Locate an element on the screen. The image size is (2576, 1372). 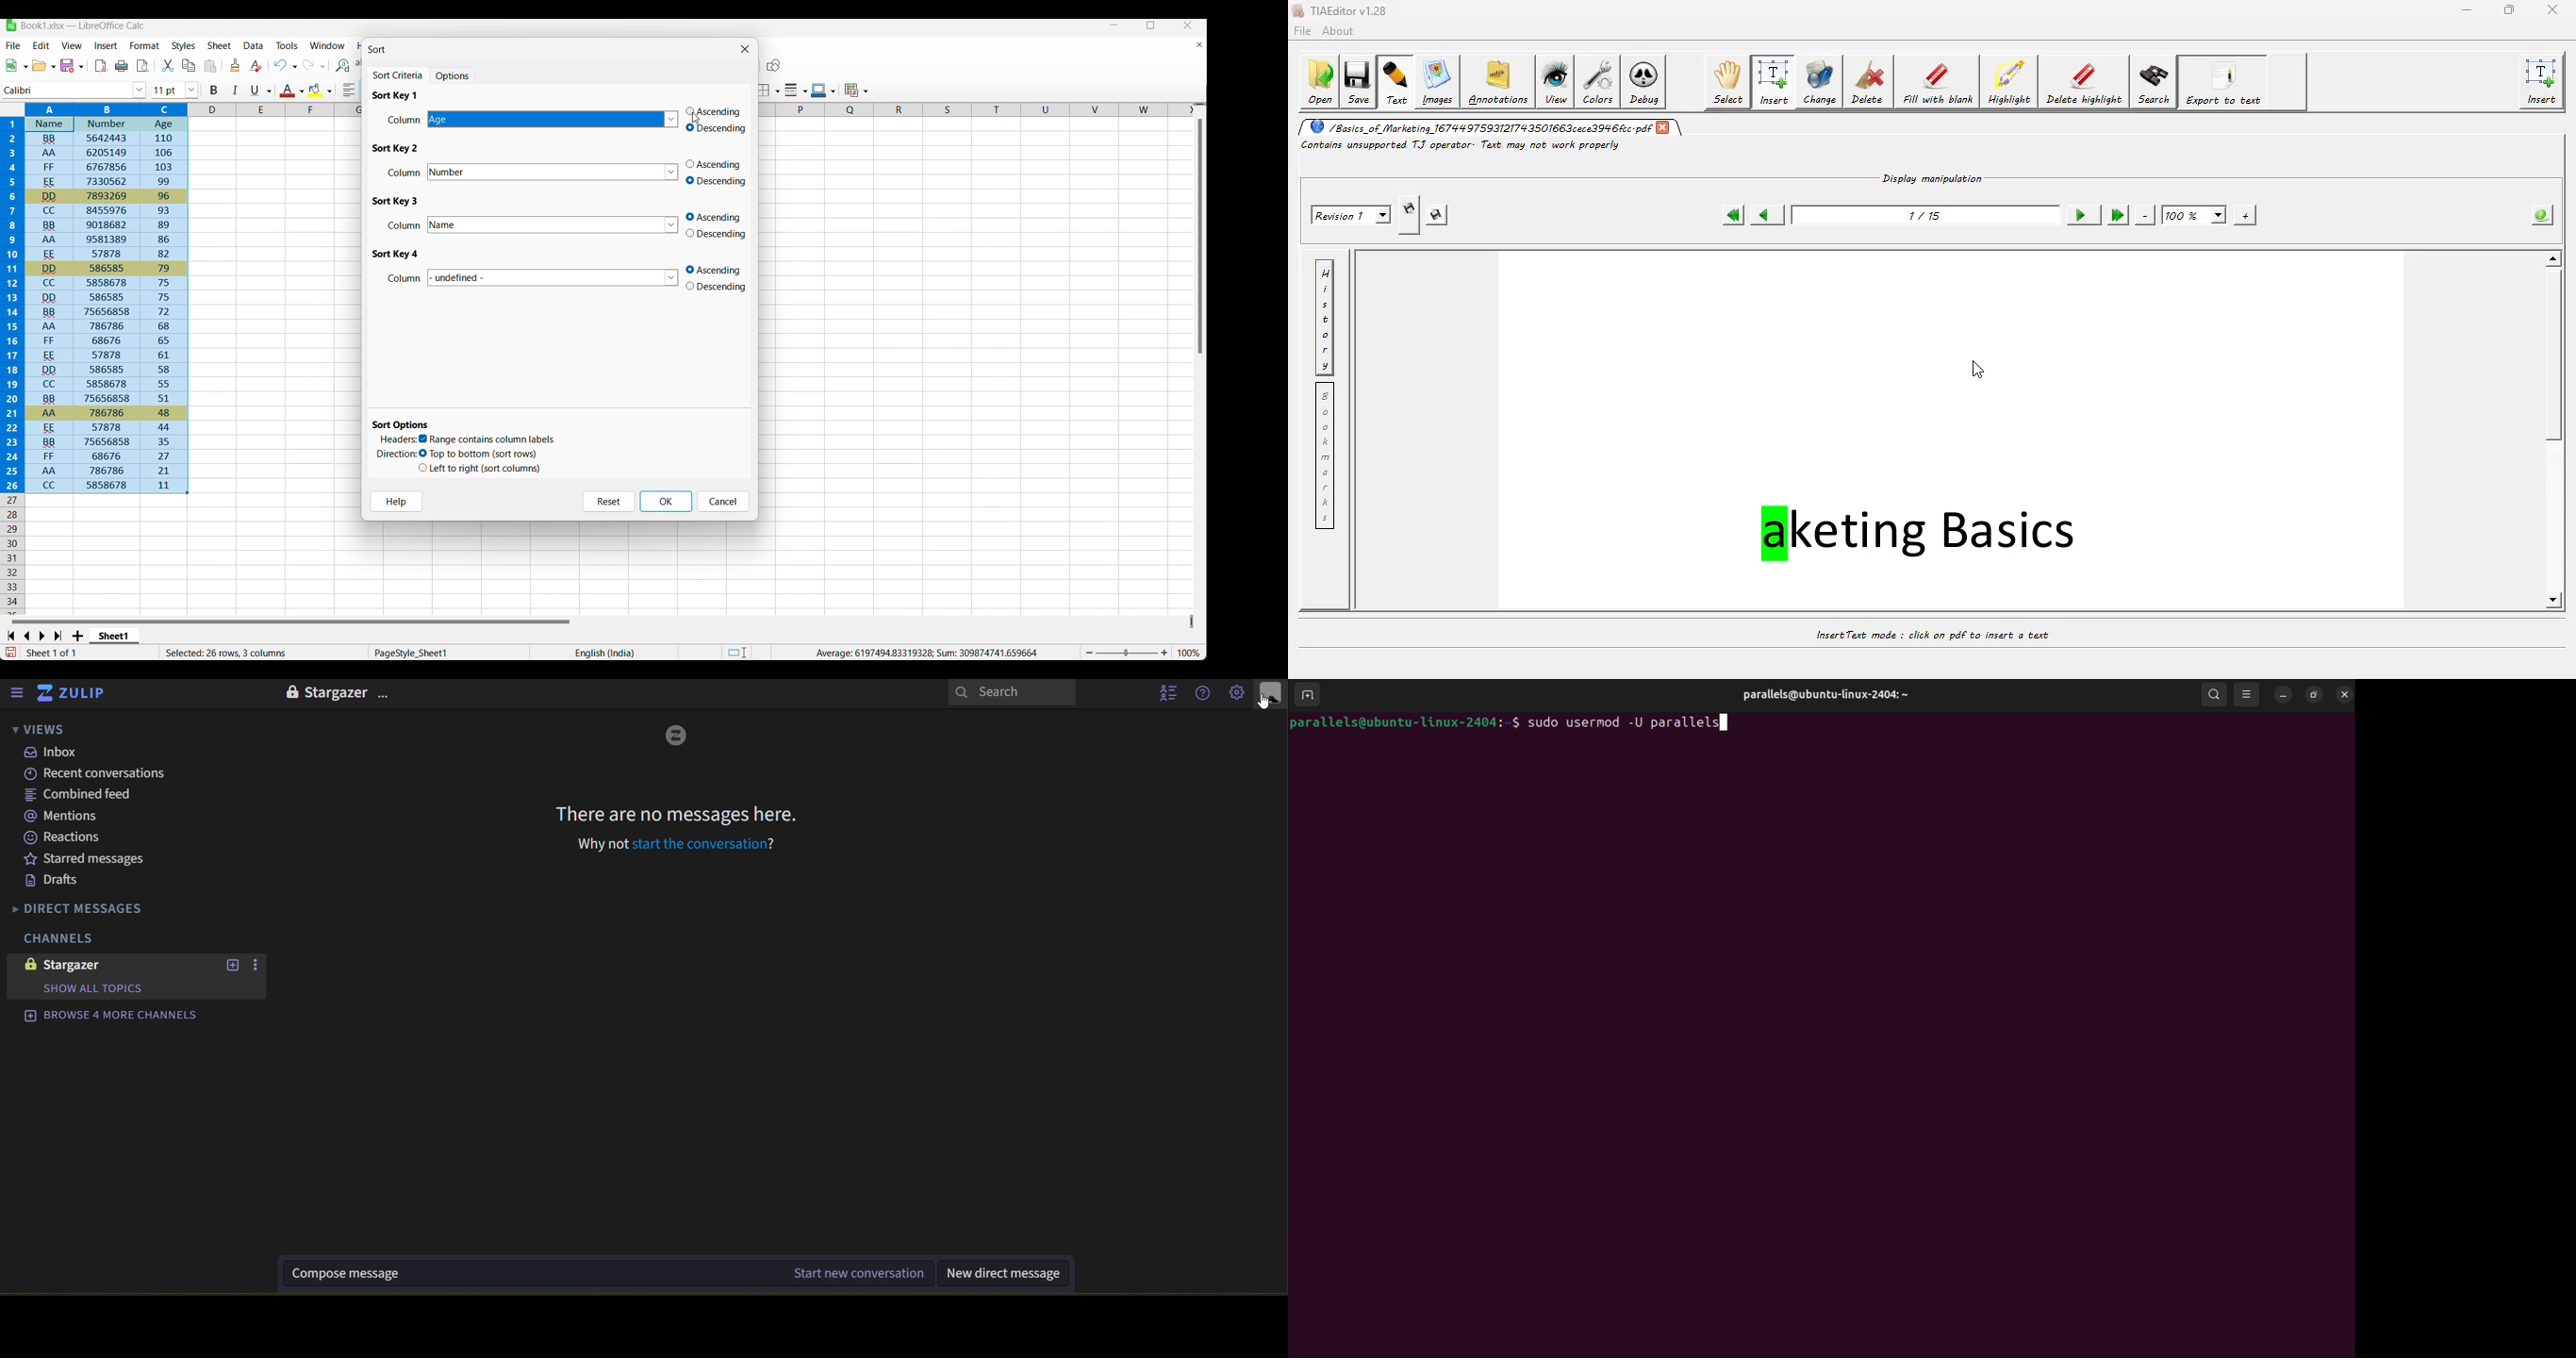
View menu is located at coordinates (72, 45).